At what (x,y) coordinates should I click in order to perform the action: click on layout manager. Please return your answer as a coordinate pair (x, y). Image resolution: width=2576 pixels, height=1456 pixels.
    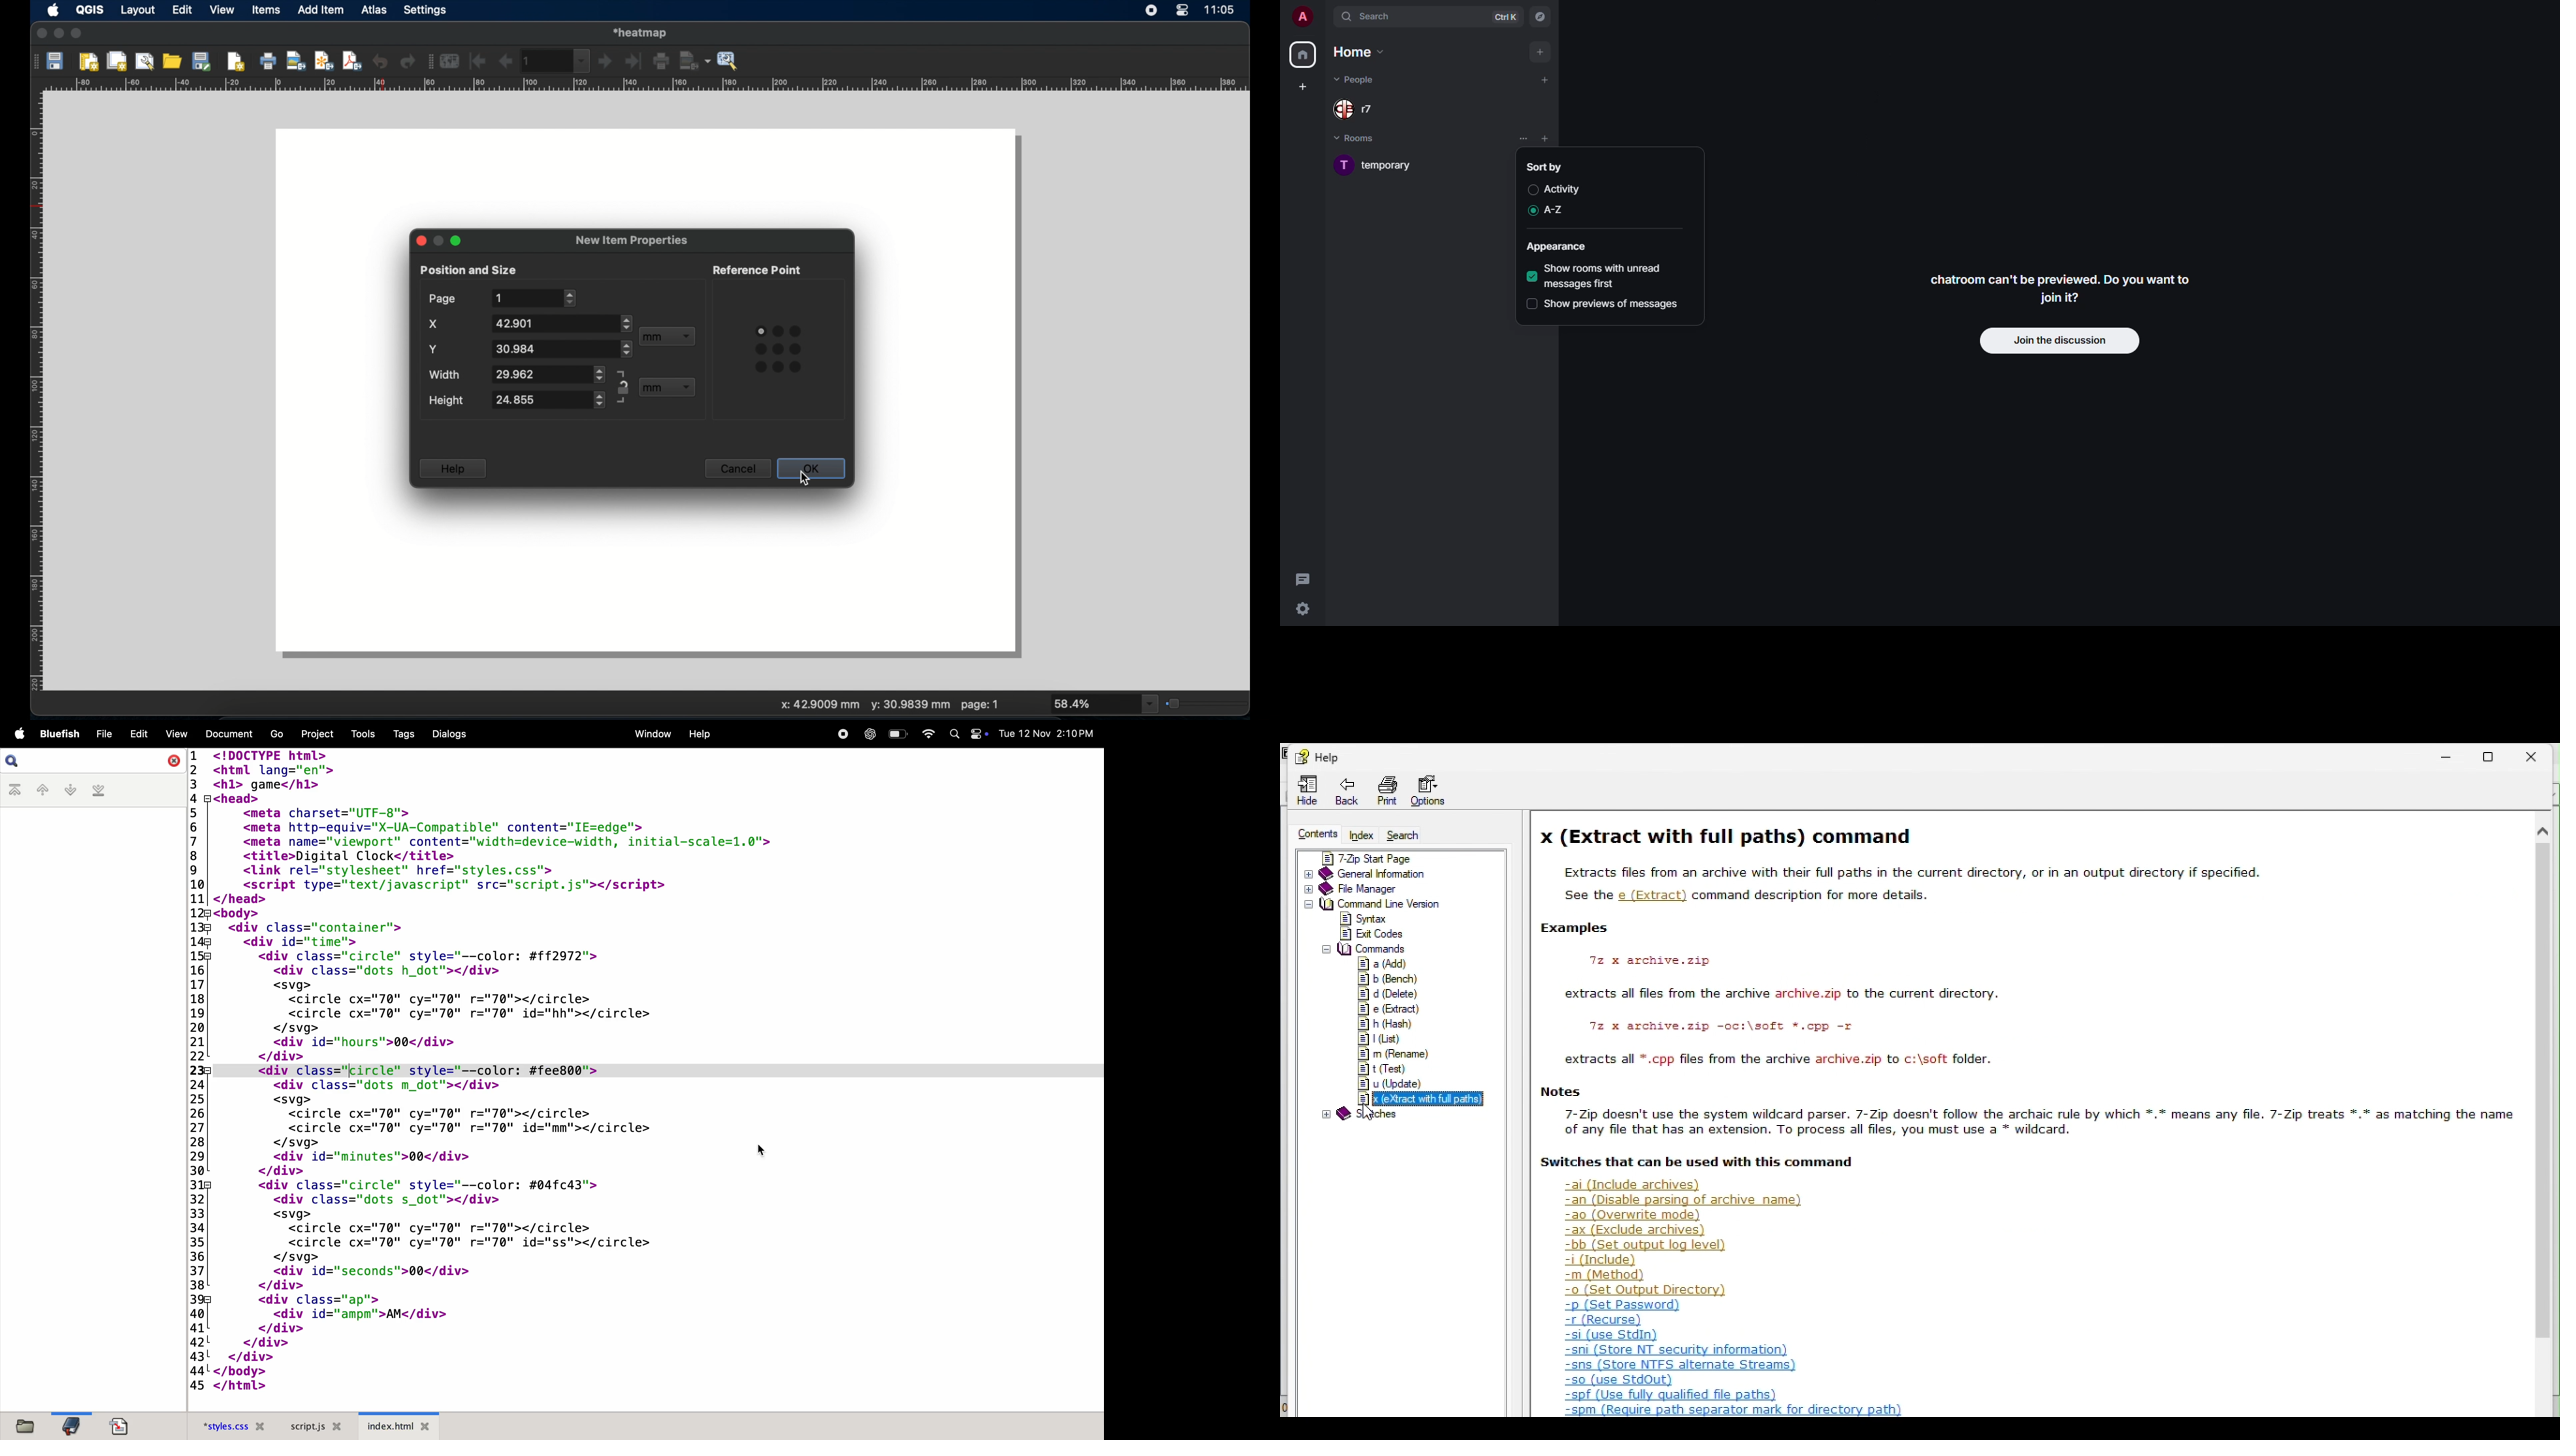
    Looking at the image, I should click on (146, 61).